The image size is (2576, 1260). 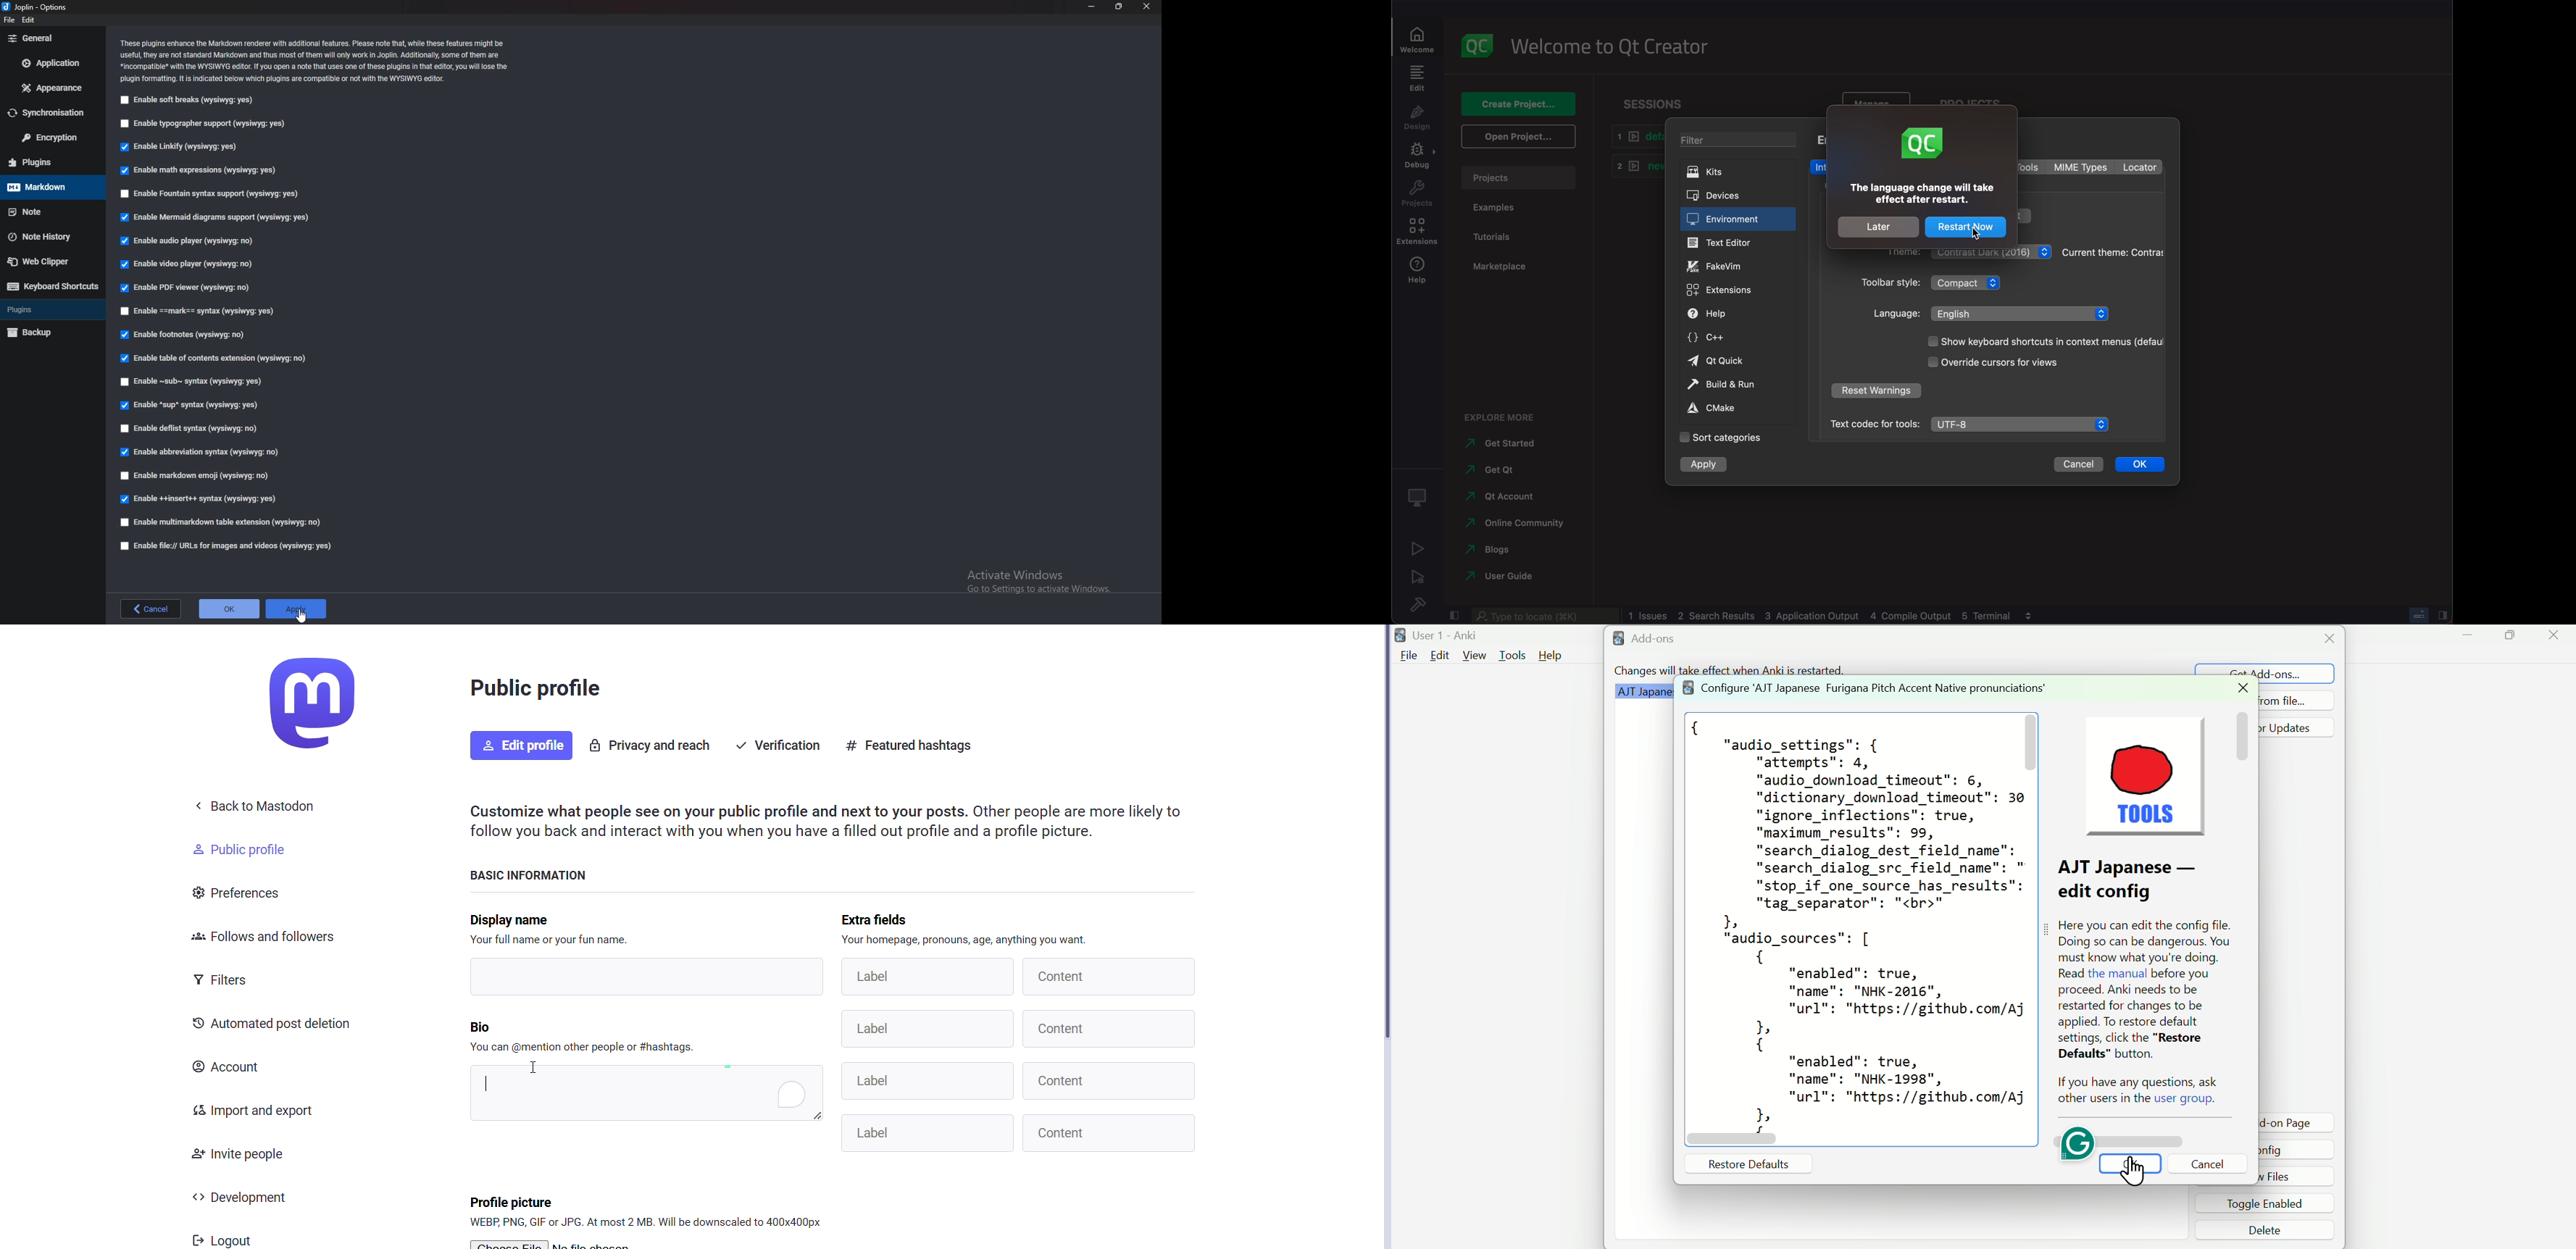 What do you see at coordinates (48, 237) in the screenshot?
I see `Note history` at bounding box center [48, 237].